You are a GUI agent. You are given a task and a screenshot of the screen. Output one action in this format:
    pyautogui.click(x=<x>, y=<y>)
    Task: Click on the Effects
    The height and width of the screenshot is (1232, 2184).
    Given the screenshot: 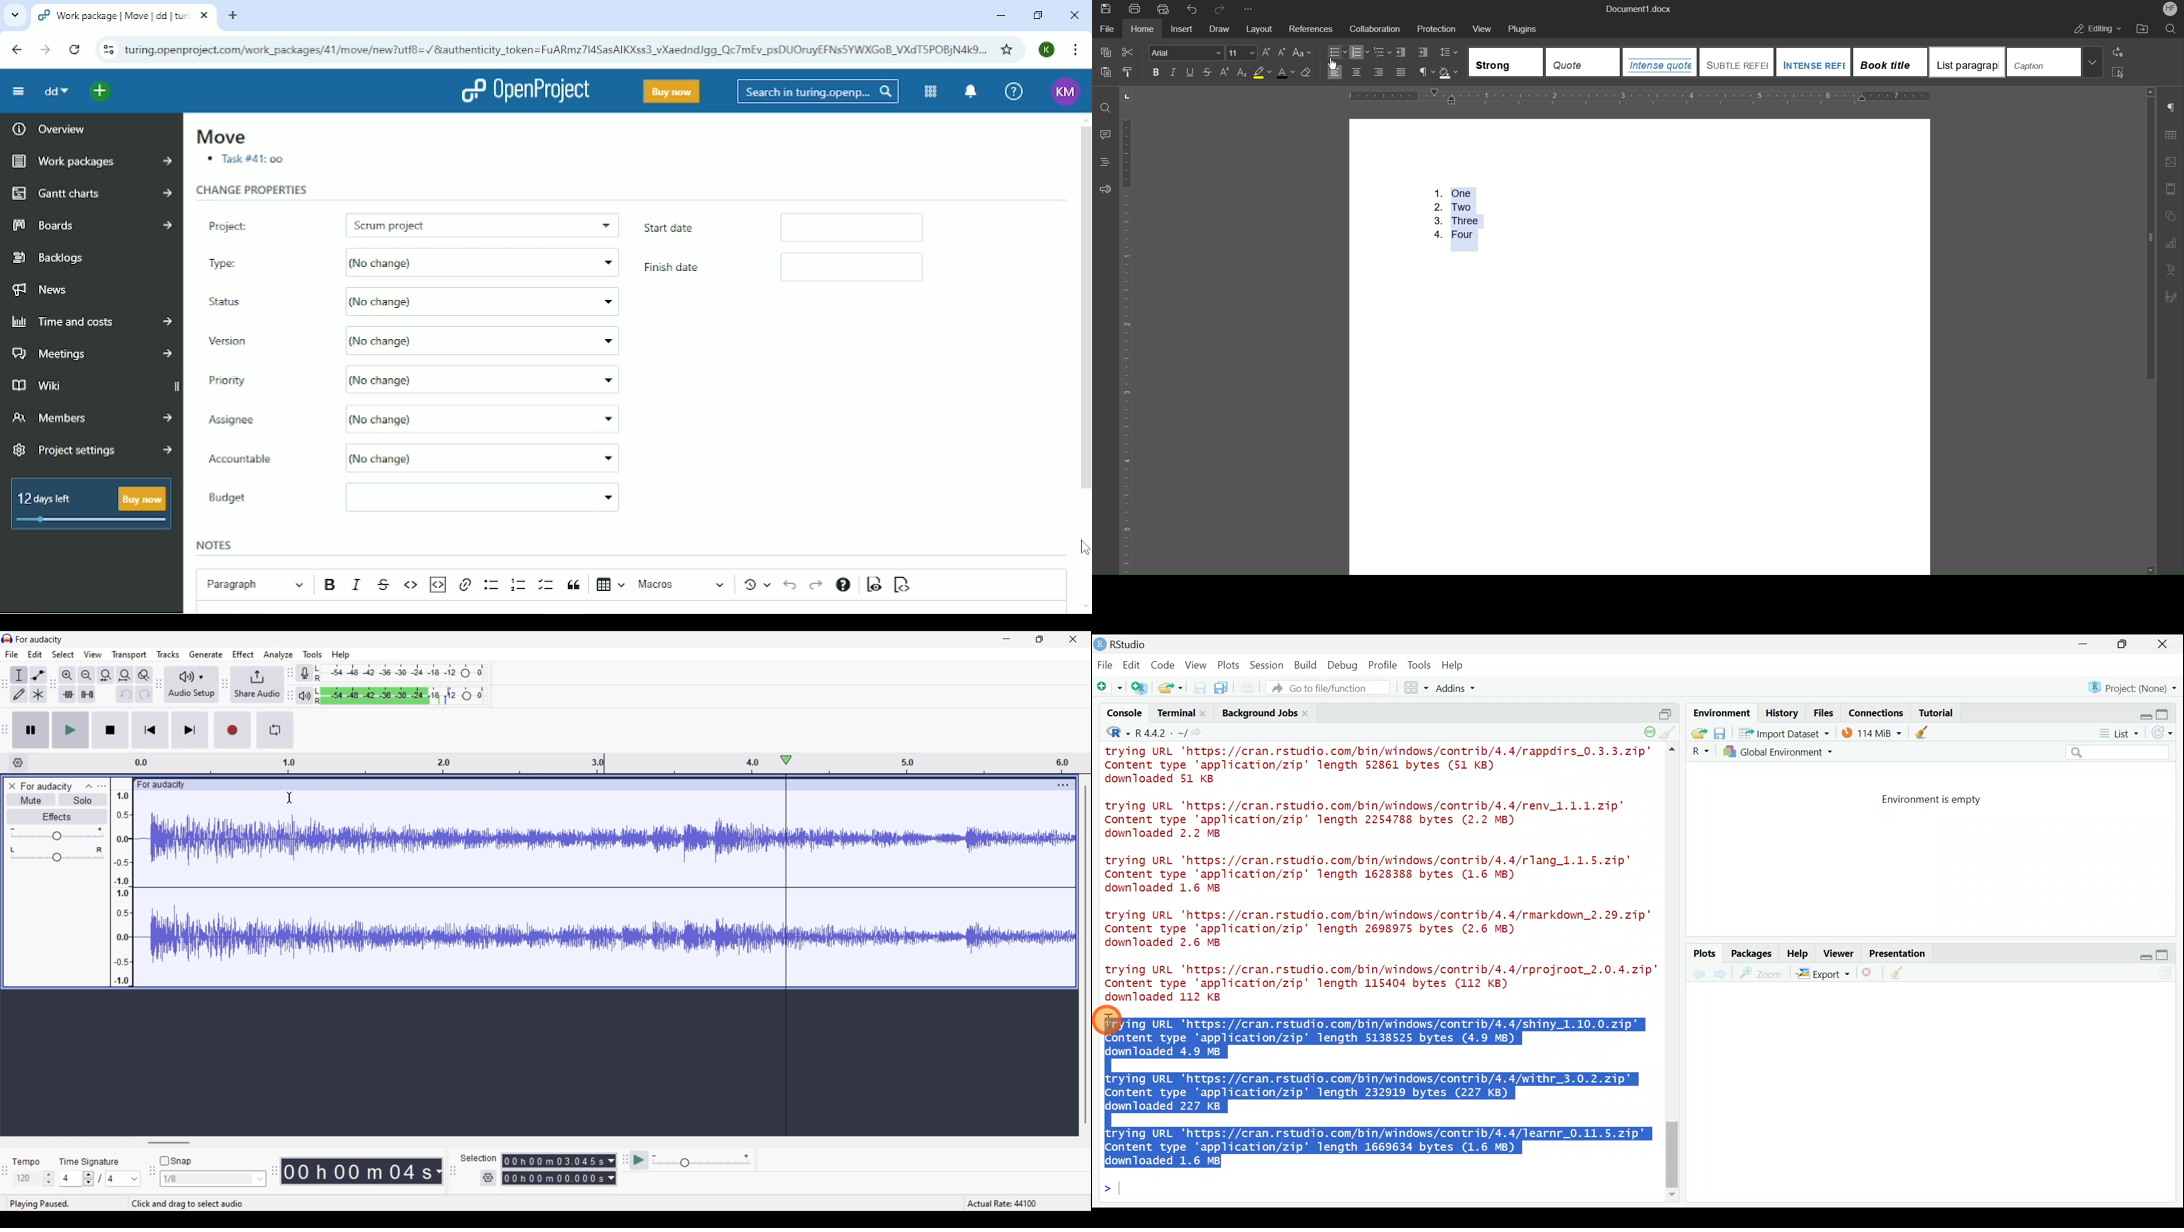 What is the action you would take?
    pyautogui.click(x=56, y=816)
    